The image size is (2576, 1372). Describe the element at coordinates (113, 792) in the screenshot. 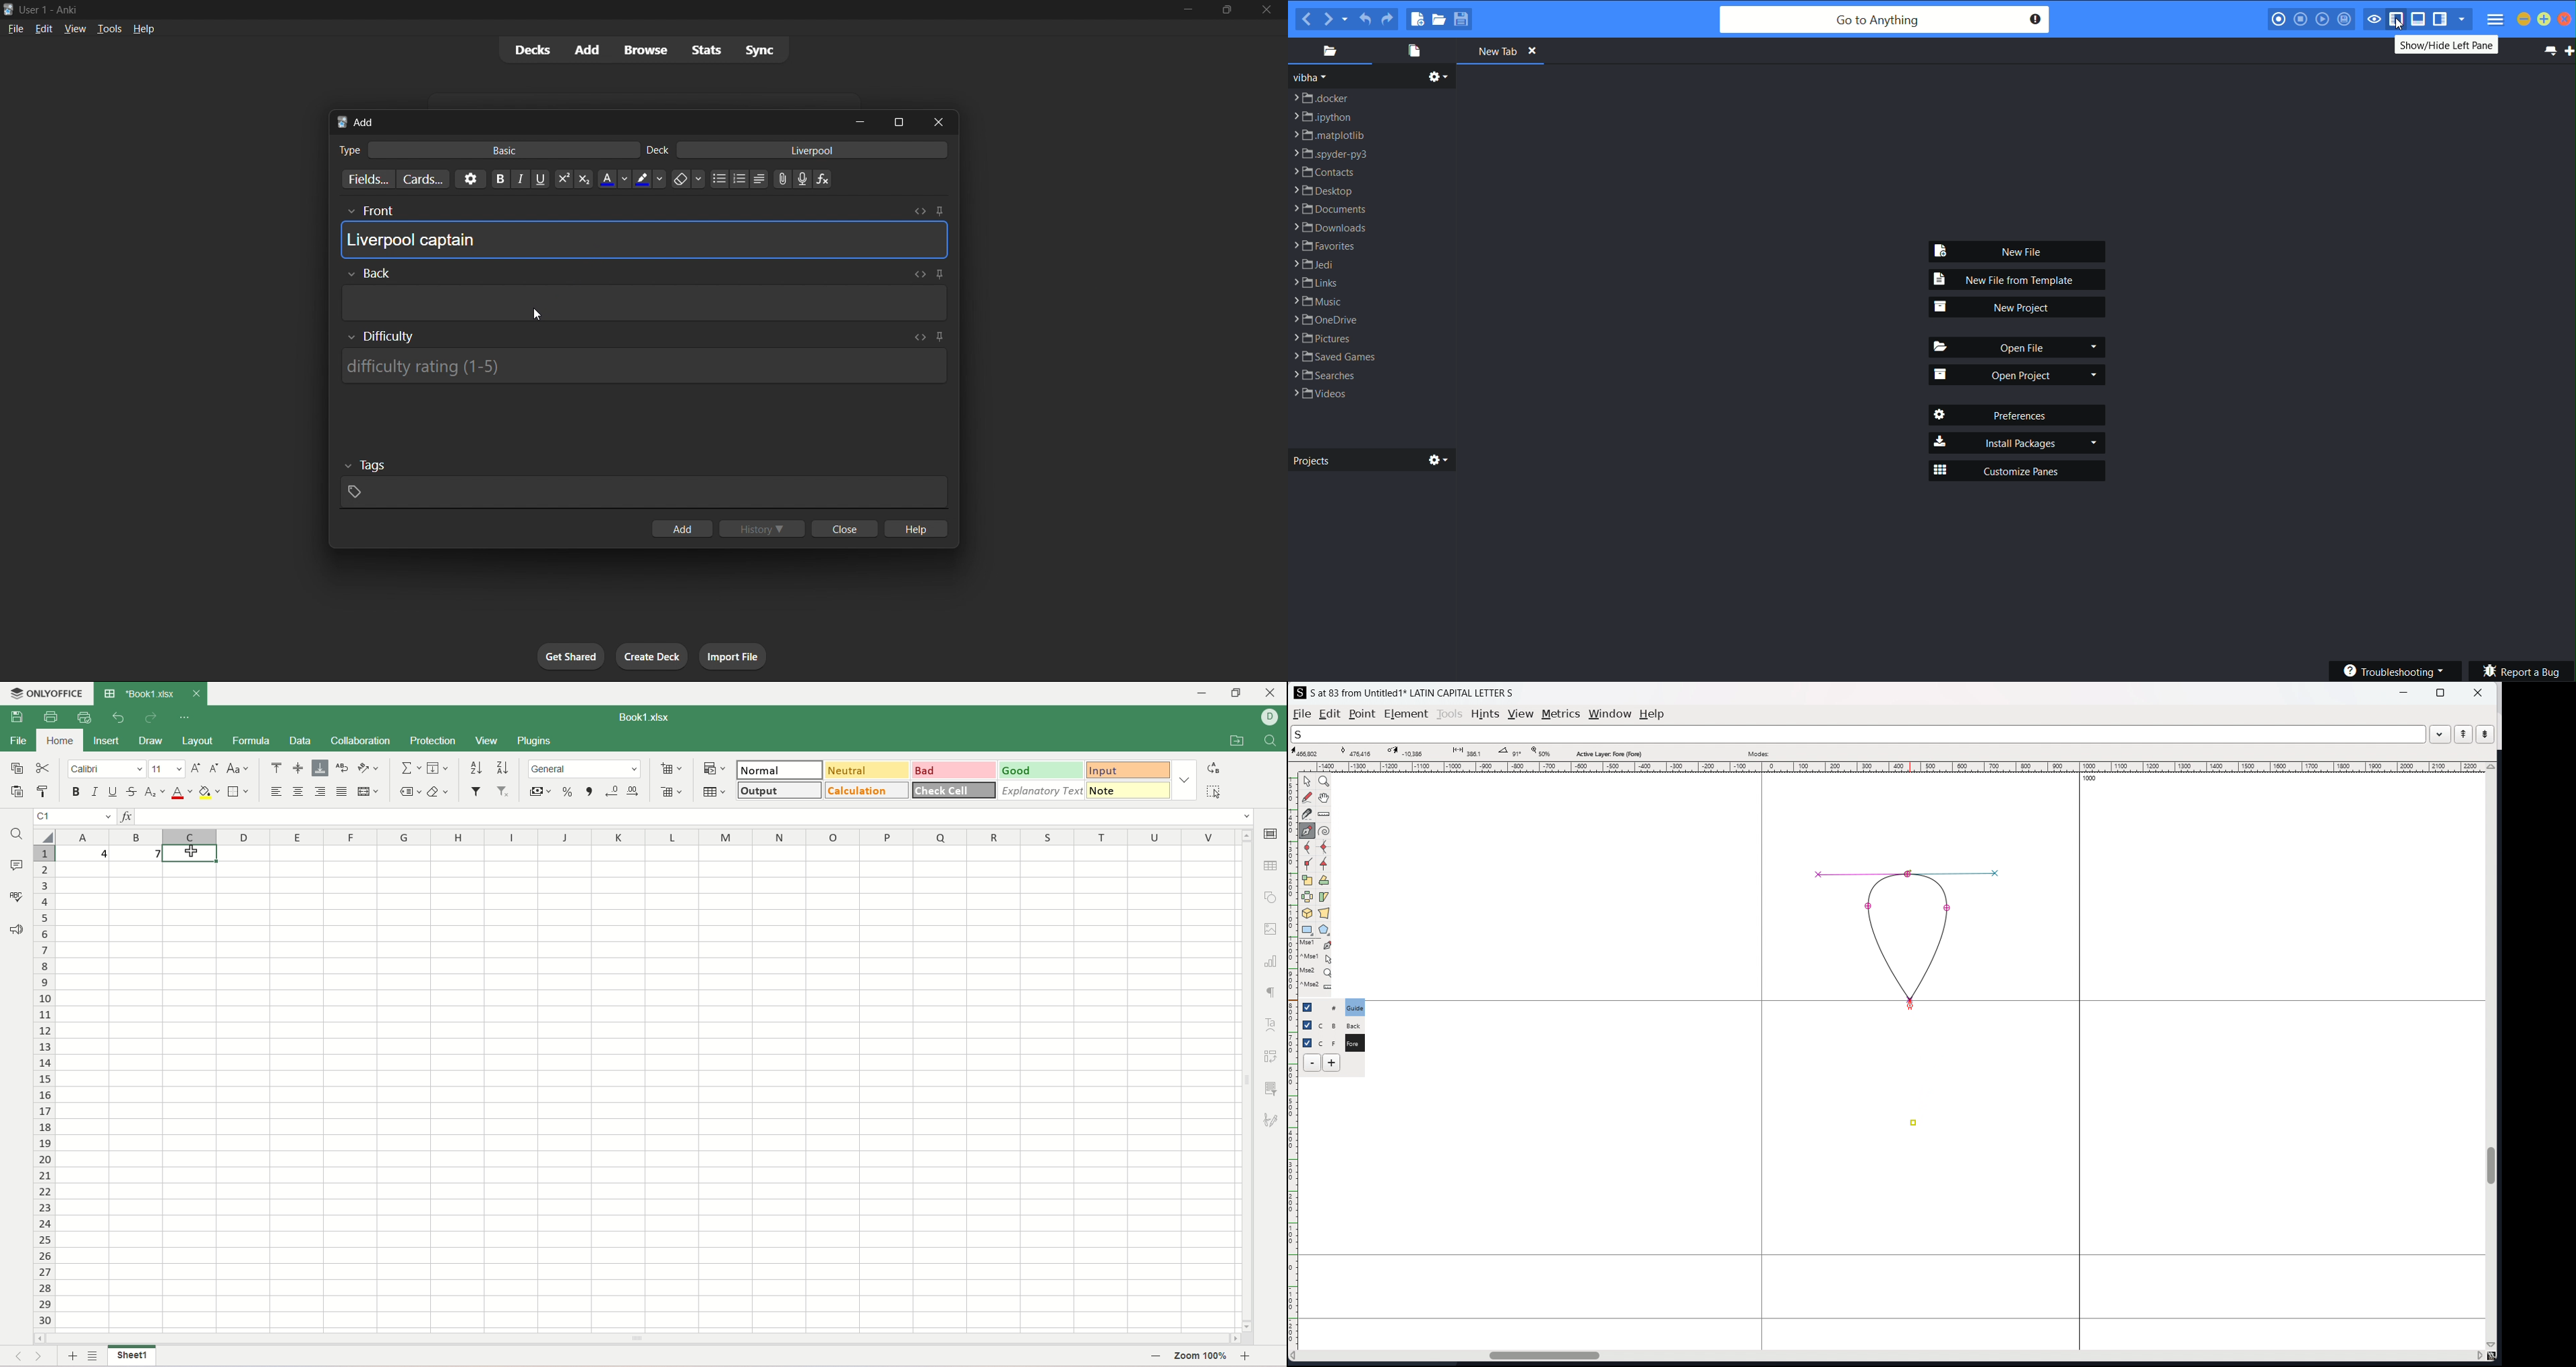

I see `underline` at that location.